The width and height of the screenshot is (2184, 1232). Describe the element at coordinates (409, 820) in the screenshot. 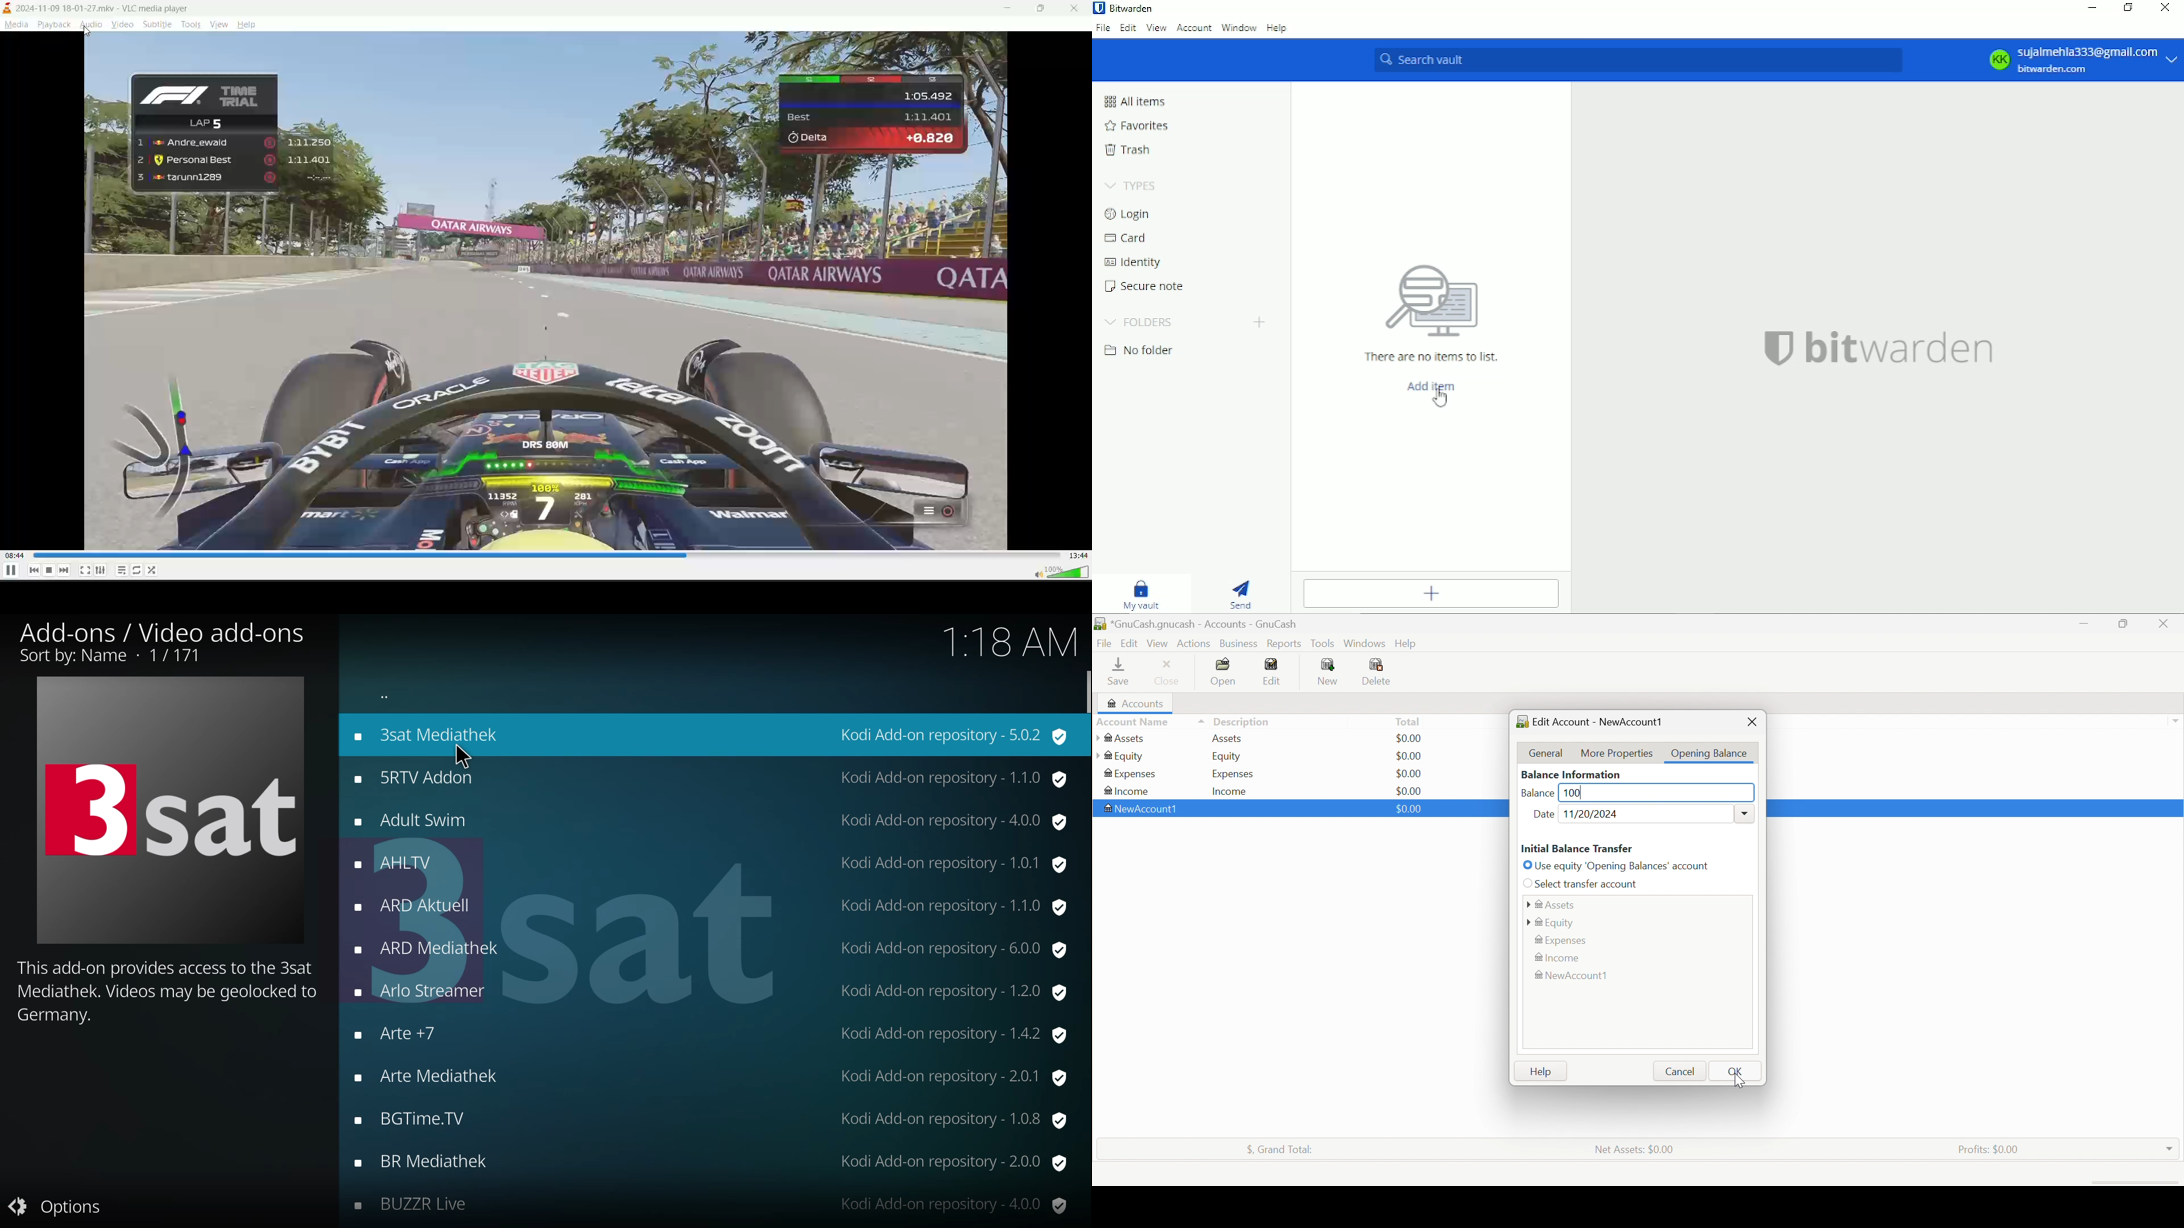

I see `add-ons` at that location.